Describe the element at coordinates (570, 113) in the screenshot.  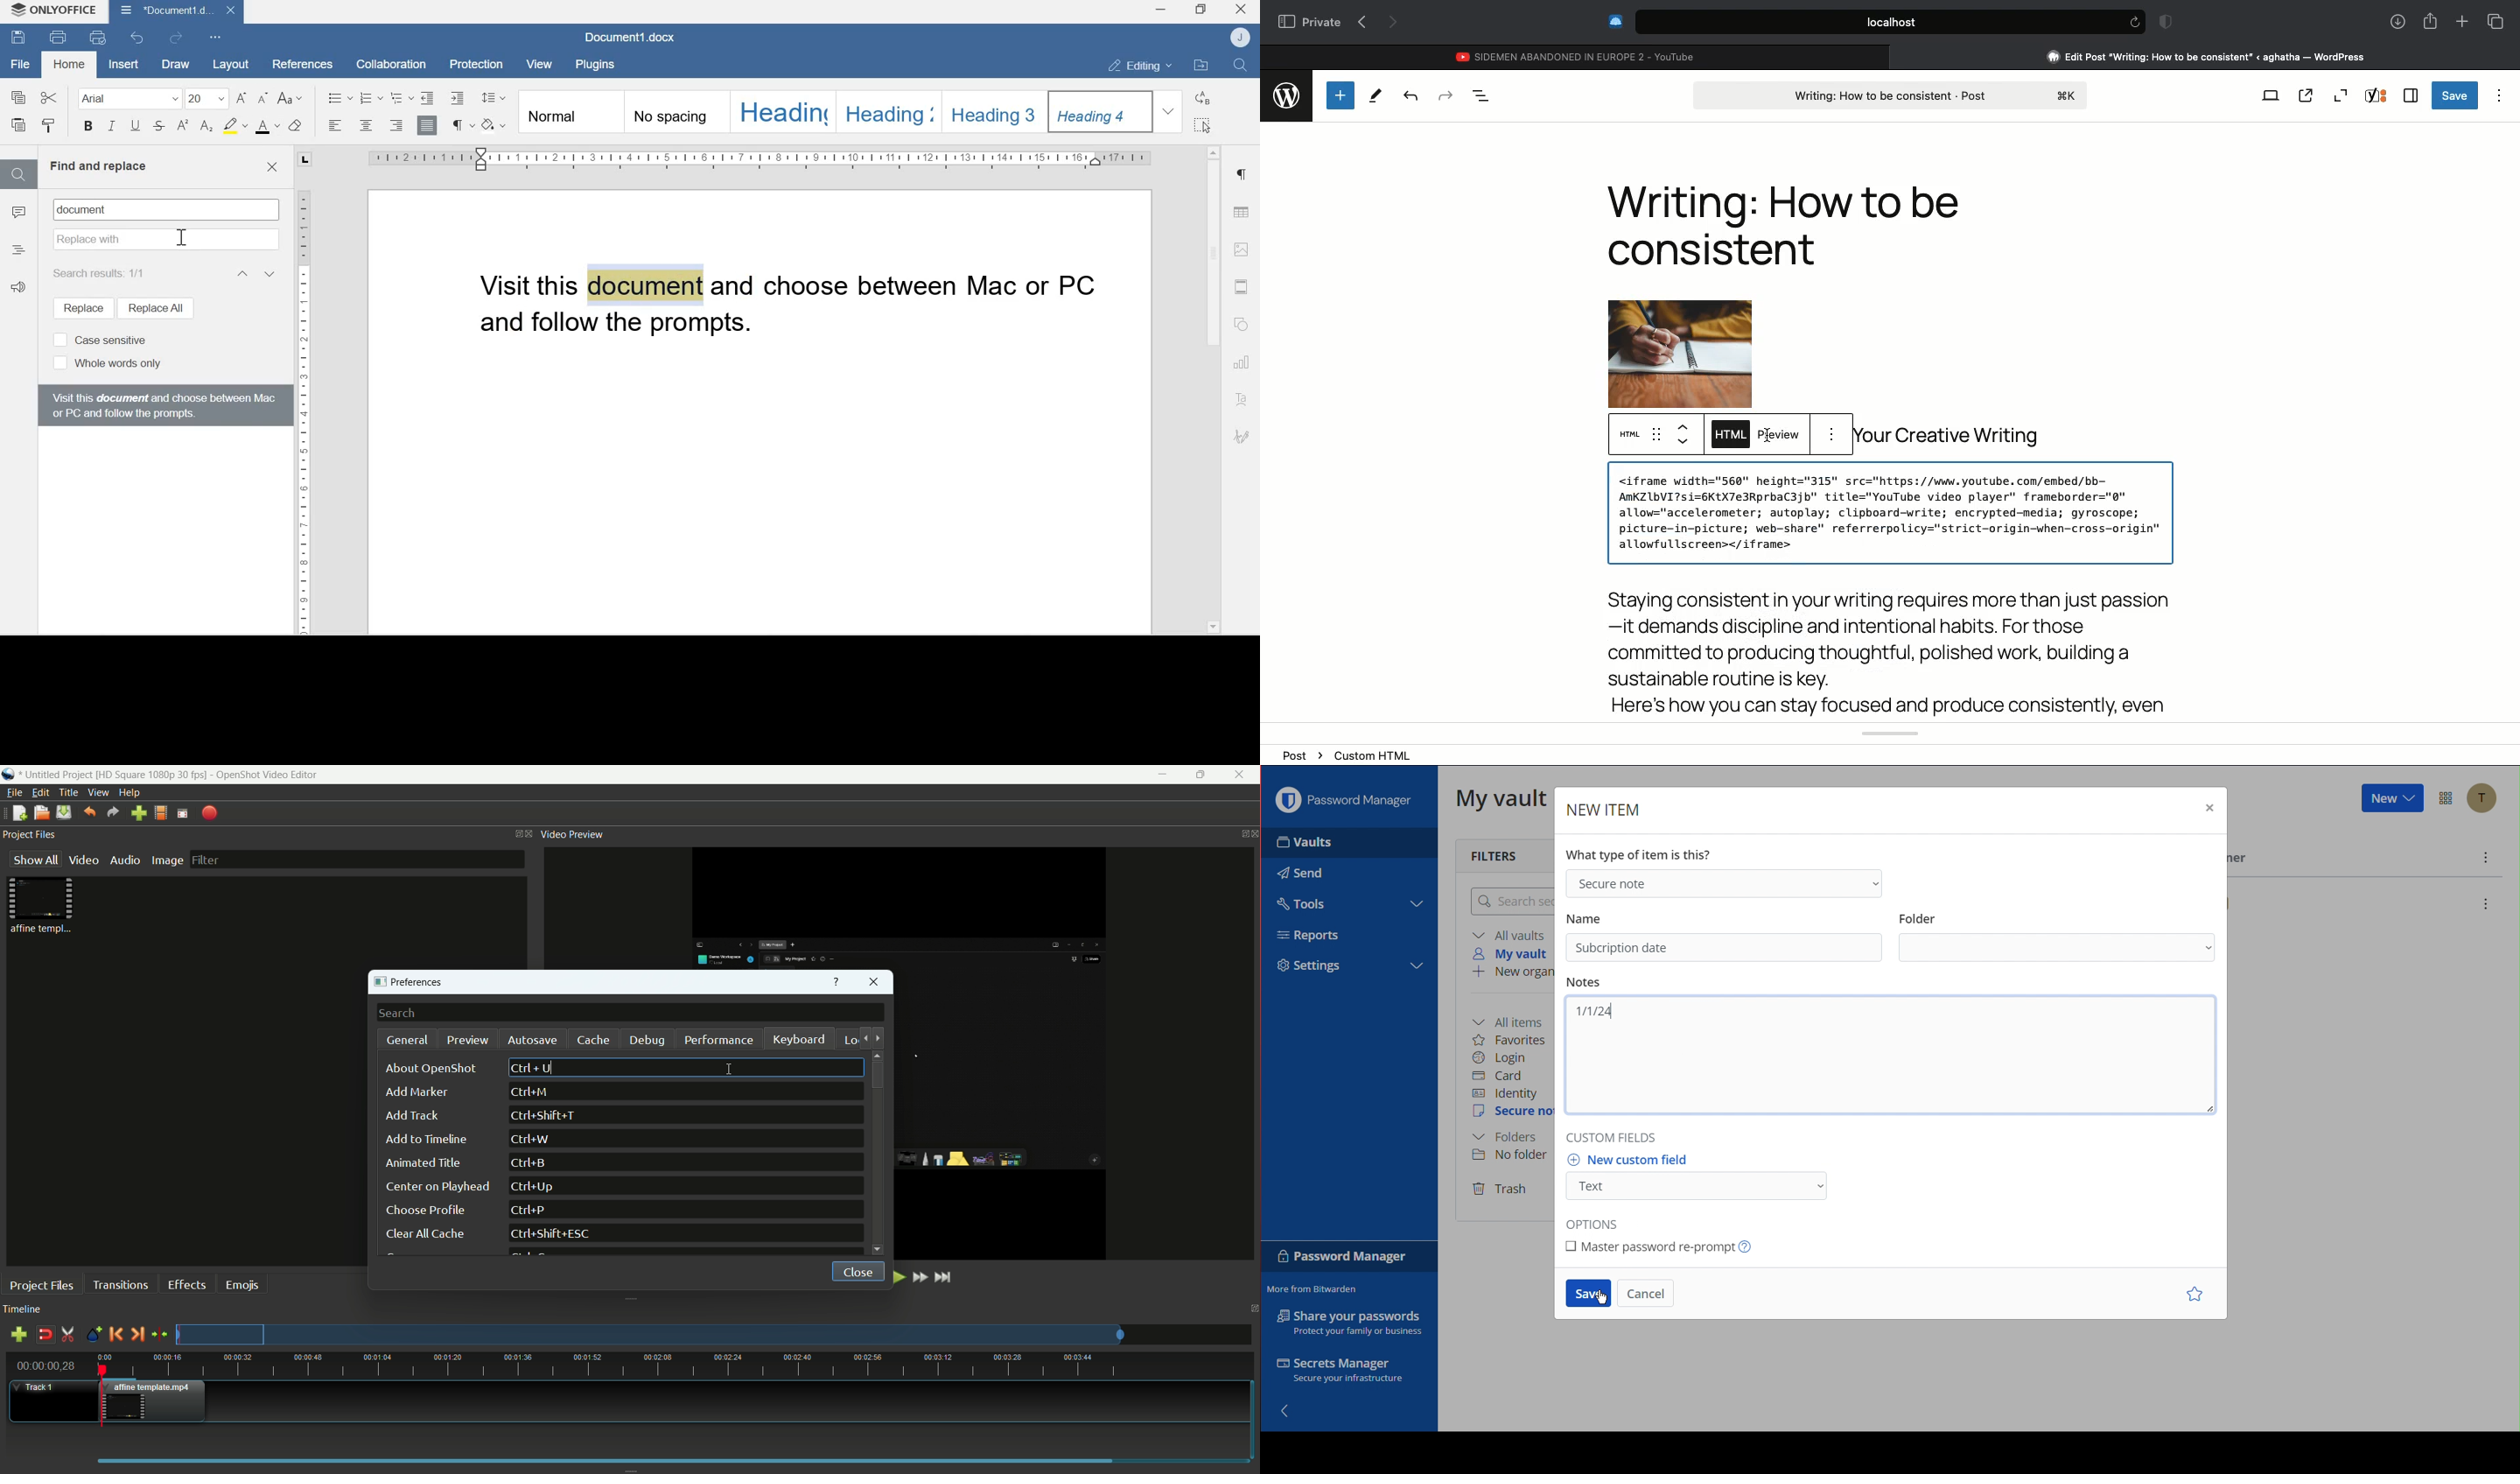
I see `Normal` at that location.